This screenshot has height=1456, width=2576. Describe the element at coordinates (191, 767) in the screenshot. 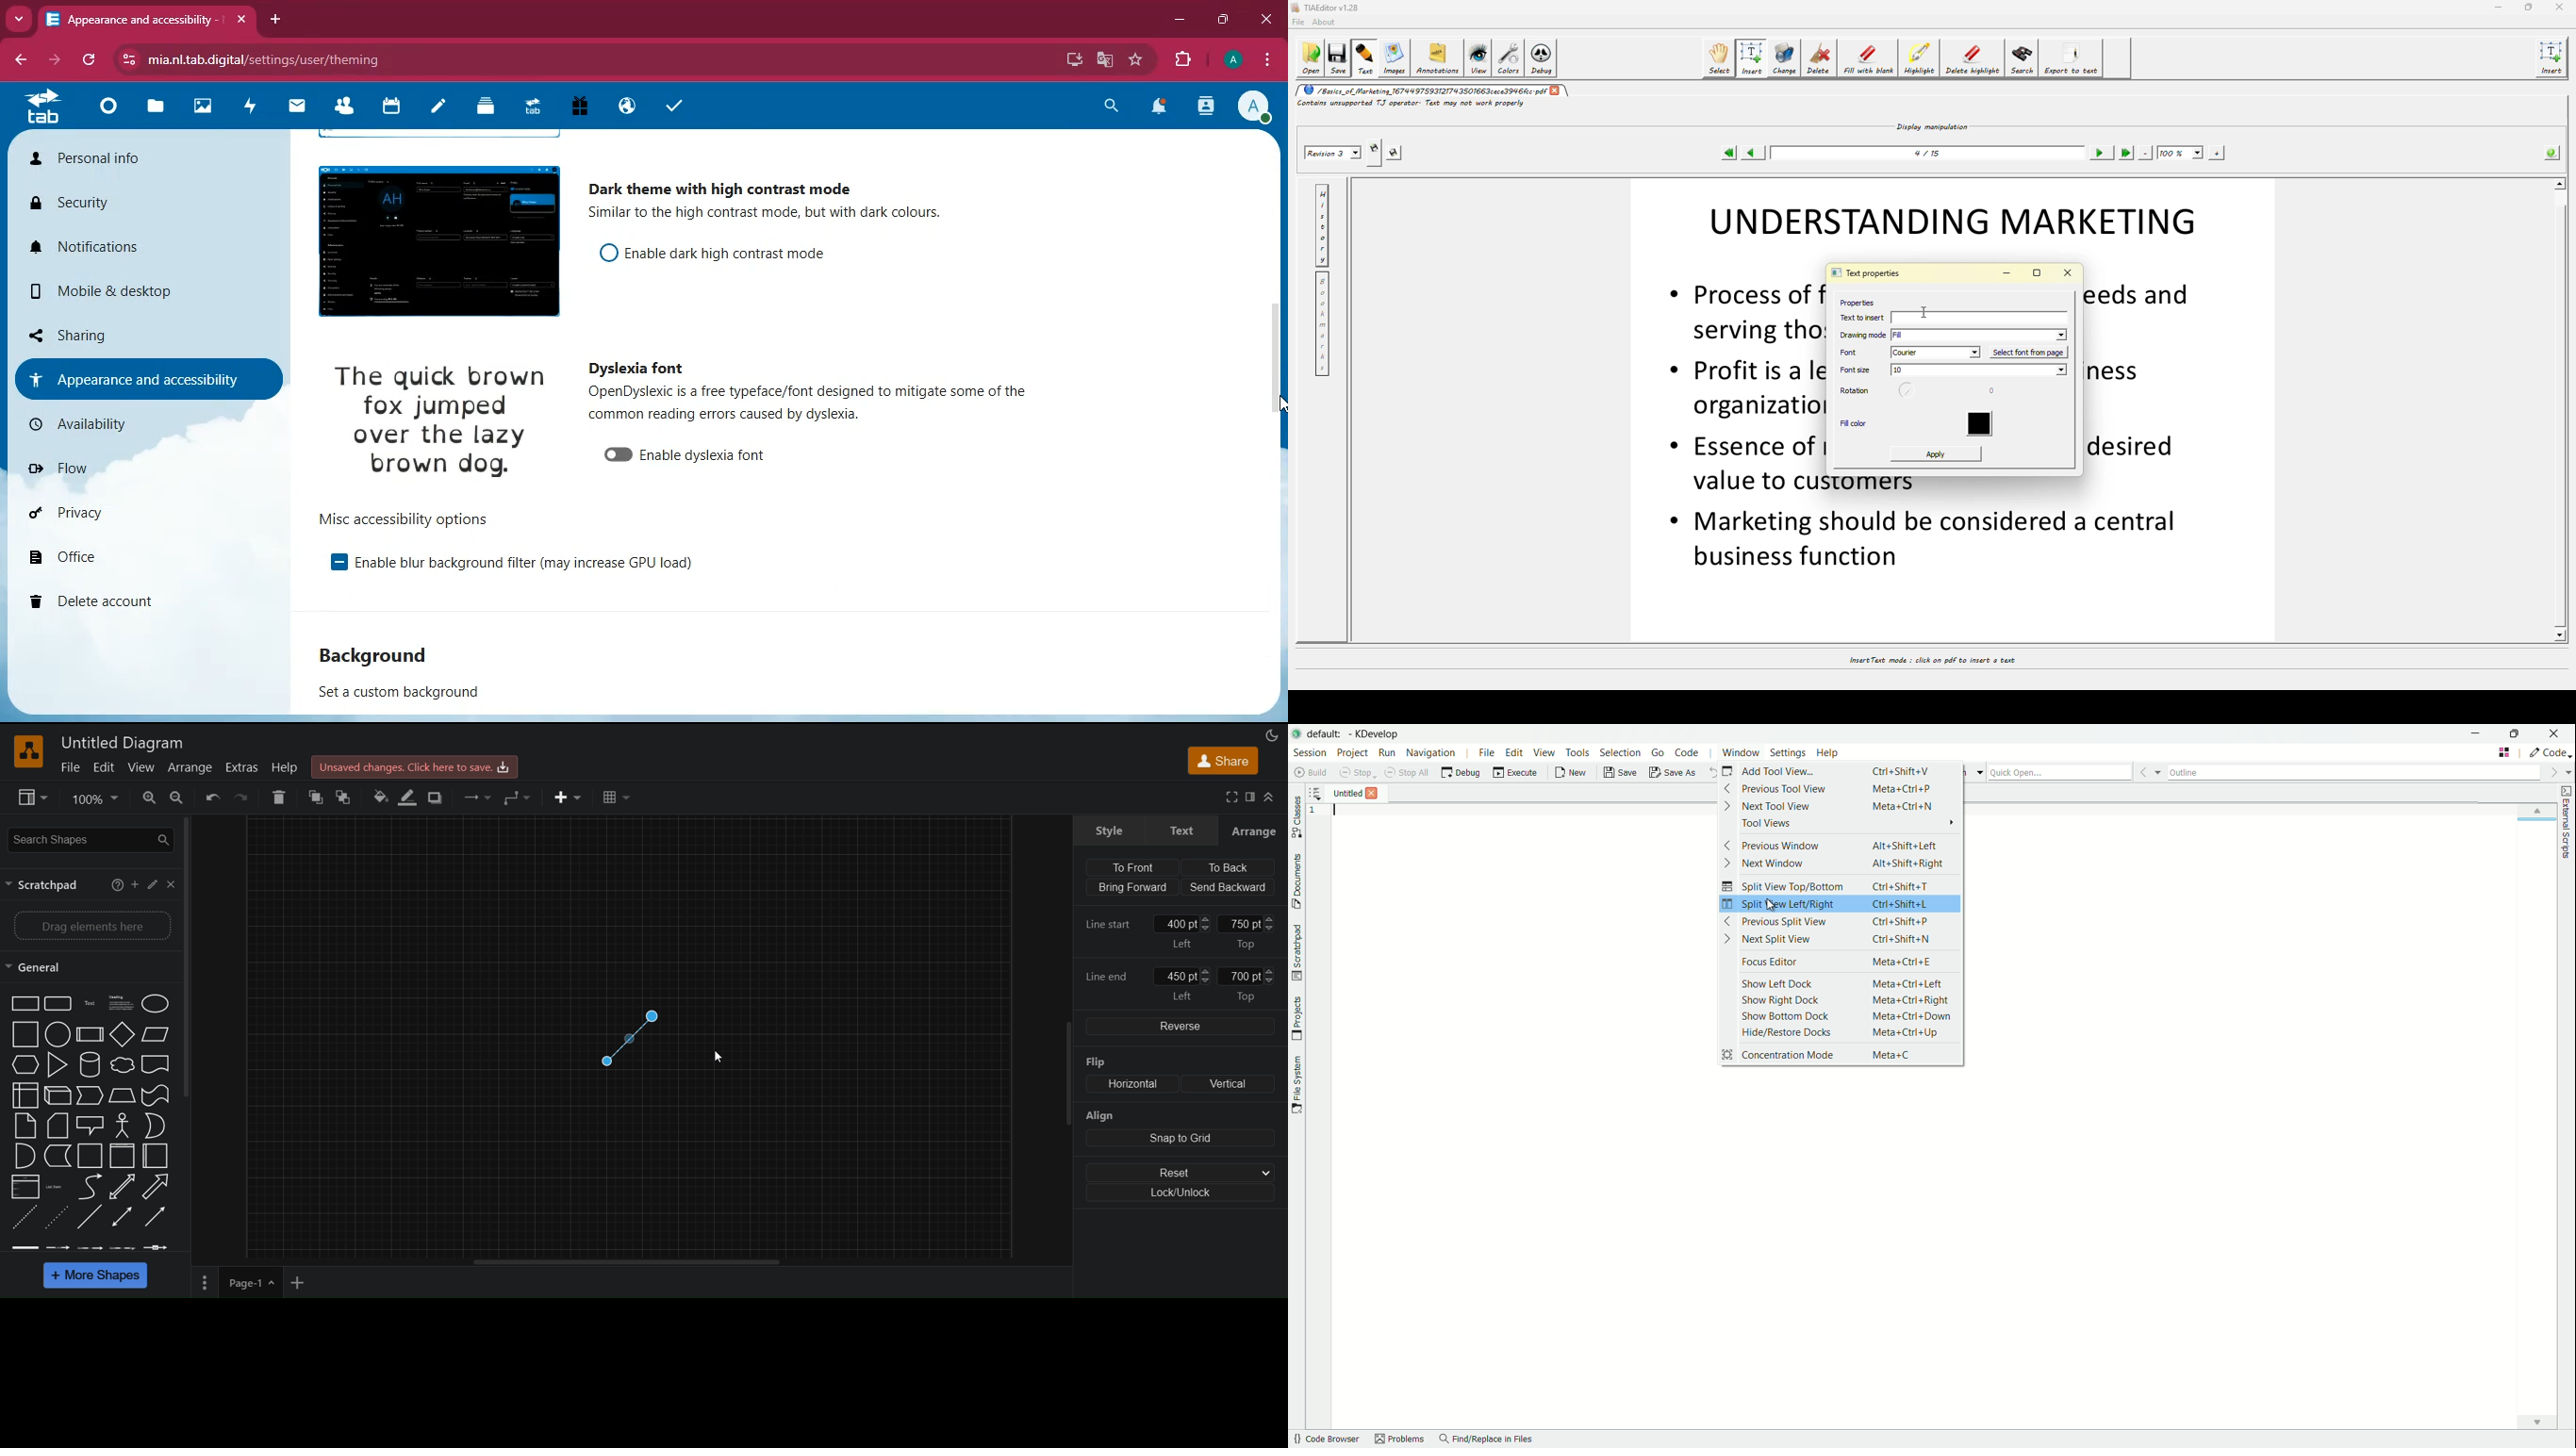

I see `arrange` at that location.